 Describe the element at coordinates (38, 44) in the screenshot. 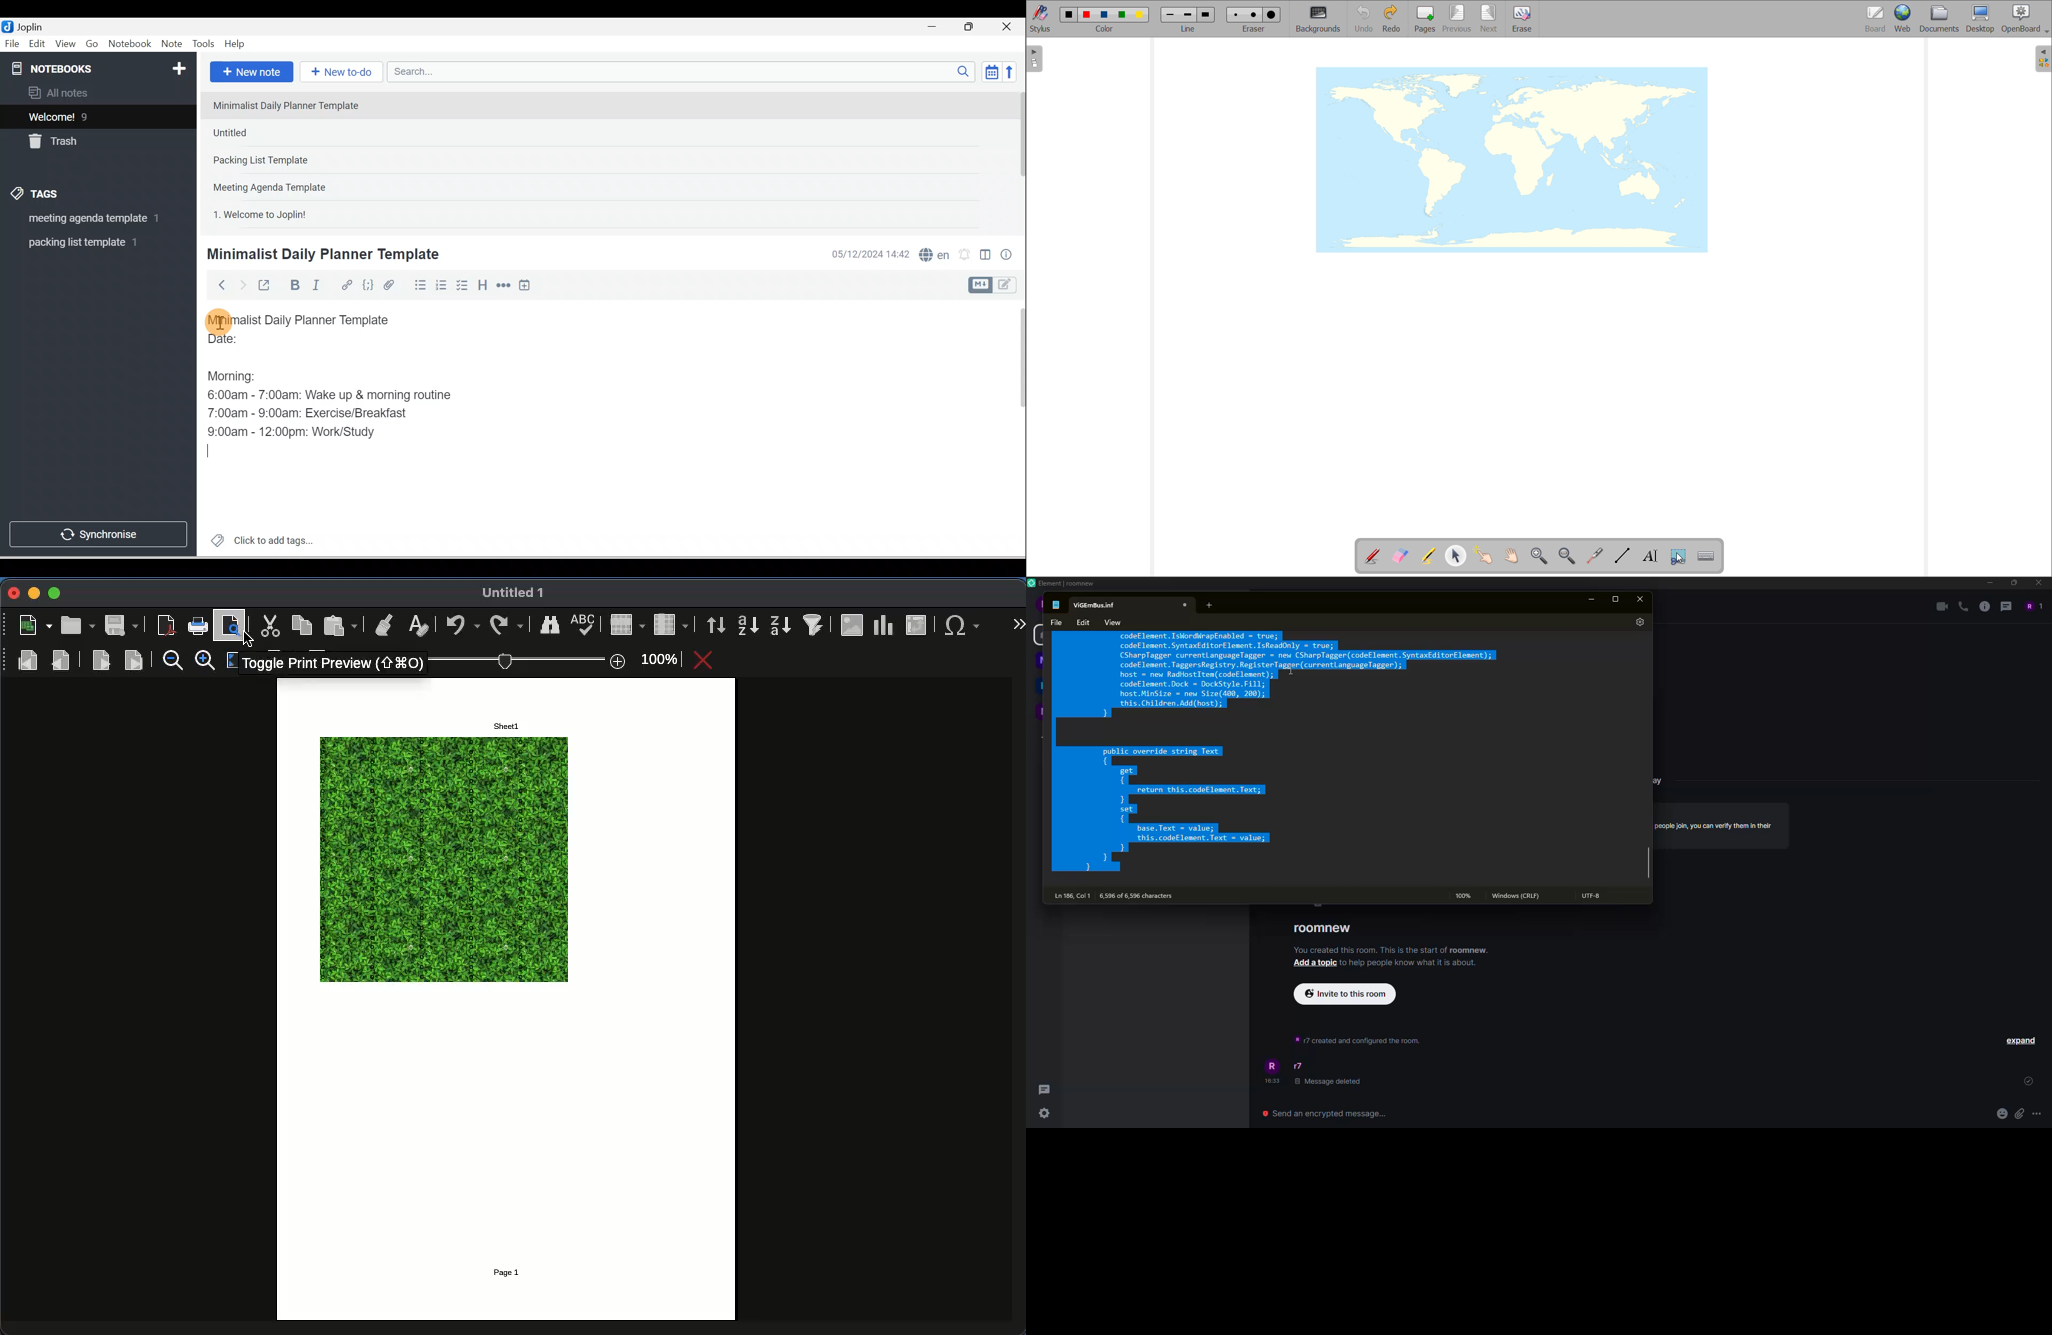

I see `Edit` at that location.